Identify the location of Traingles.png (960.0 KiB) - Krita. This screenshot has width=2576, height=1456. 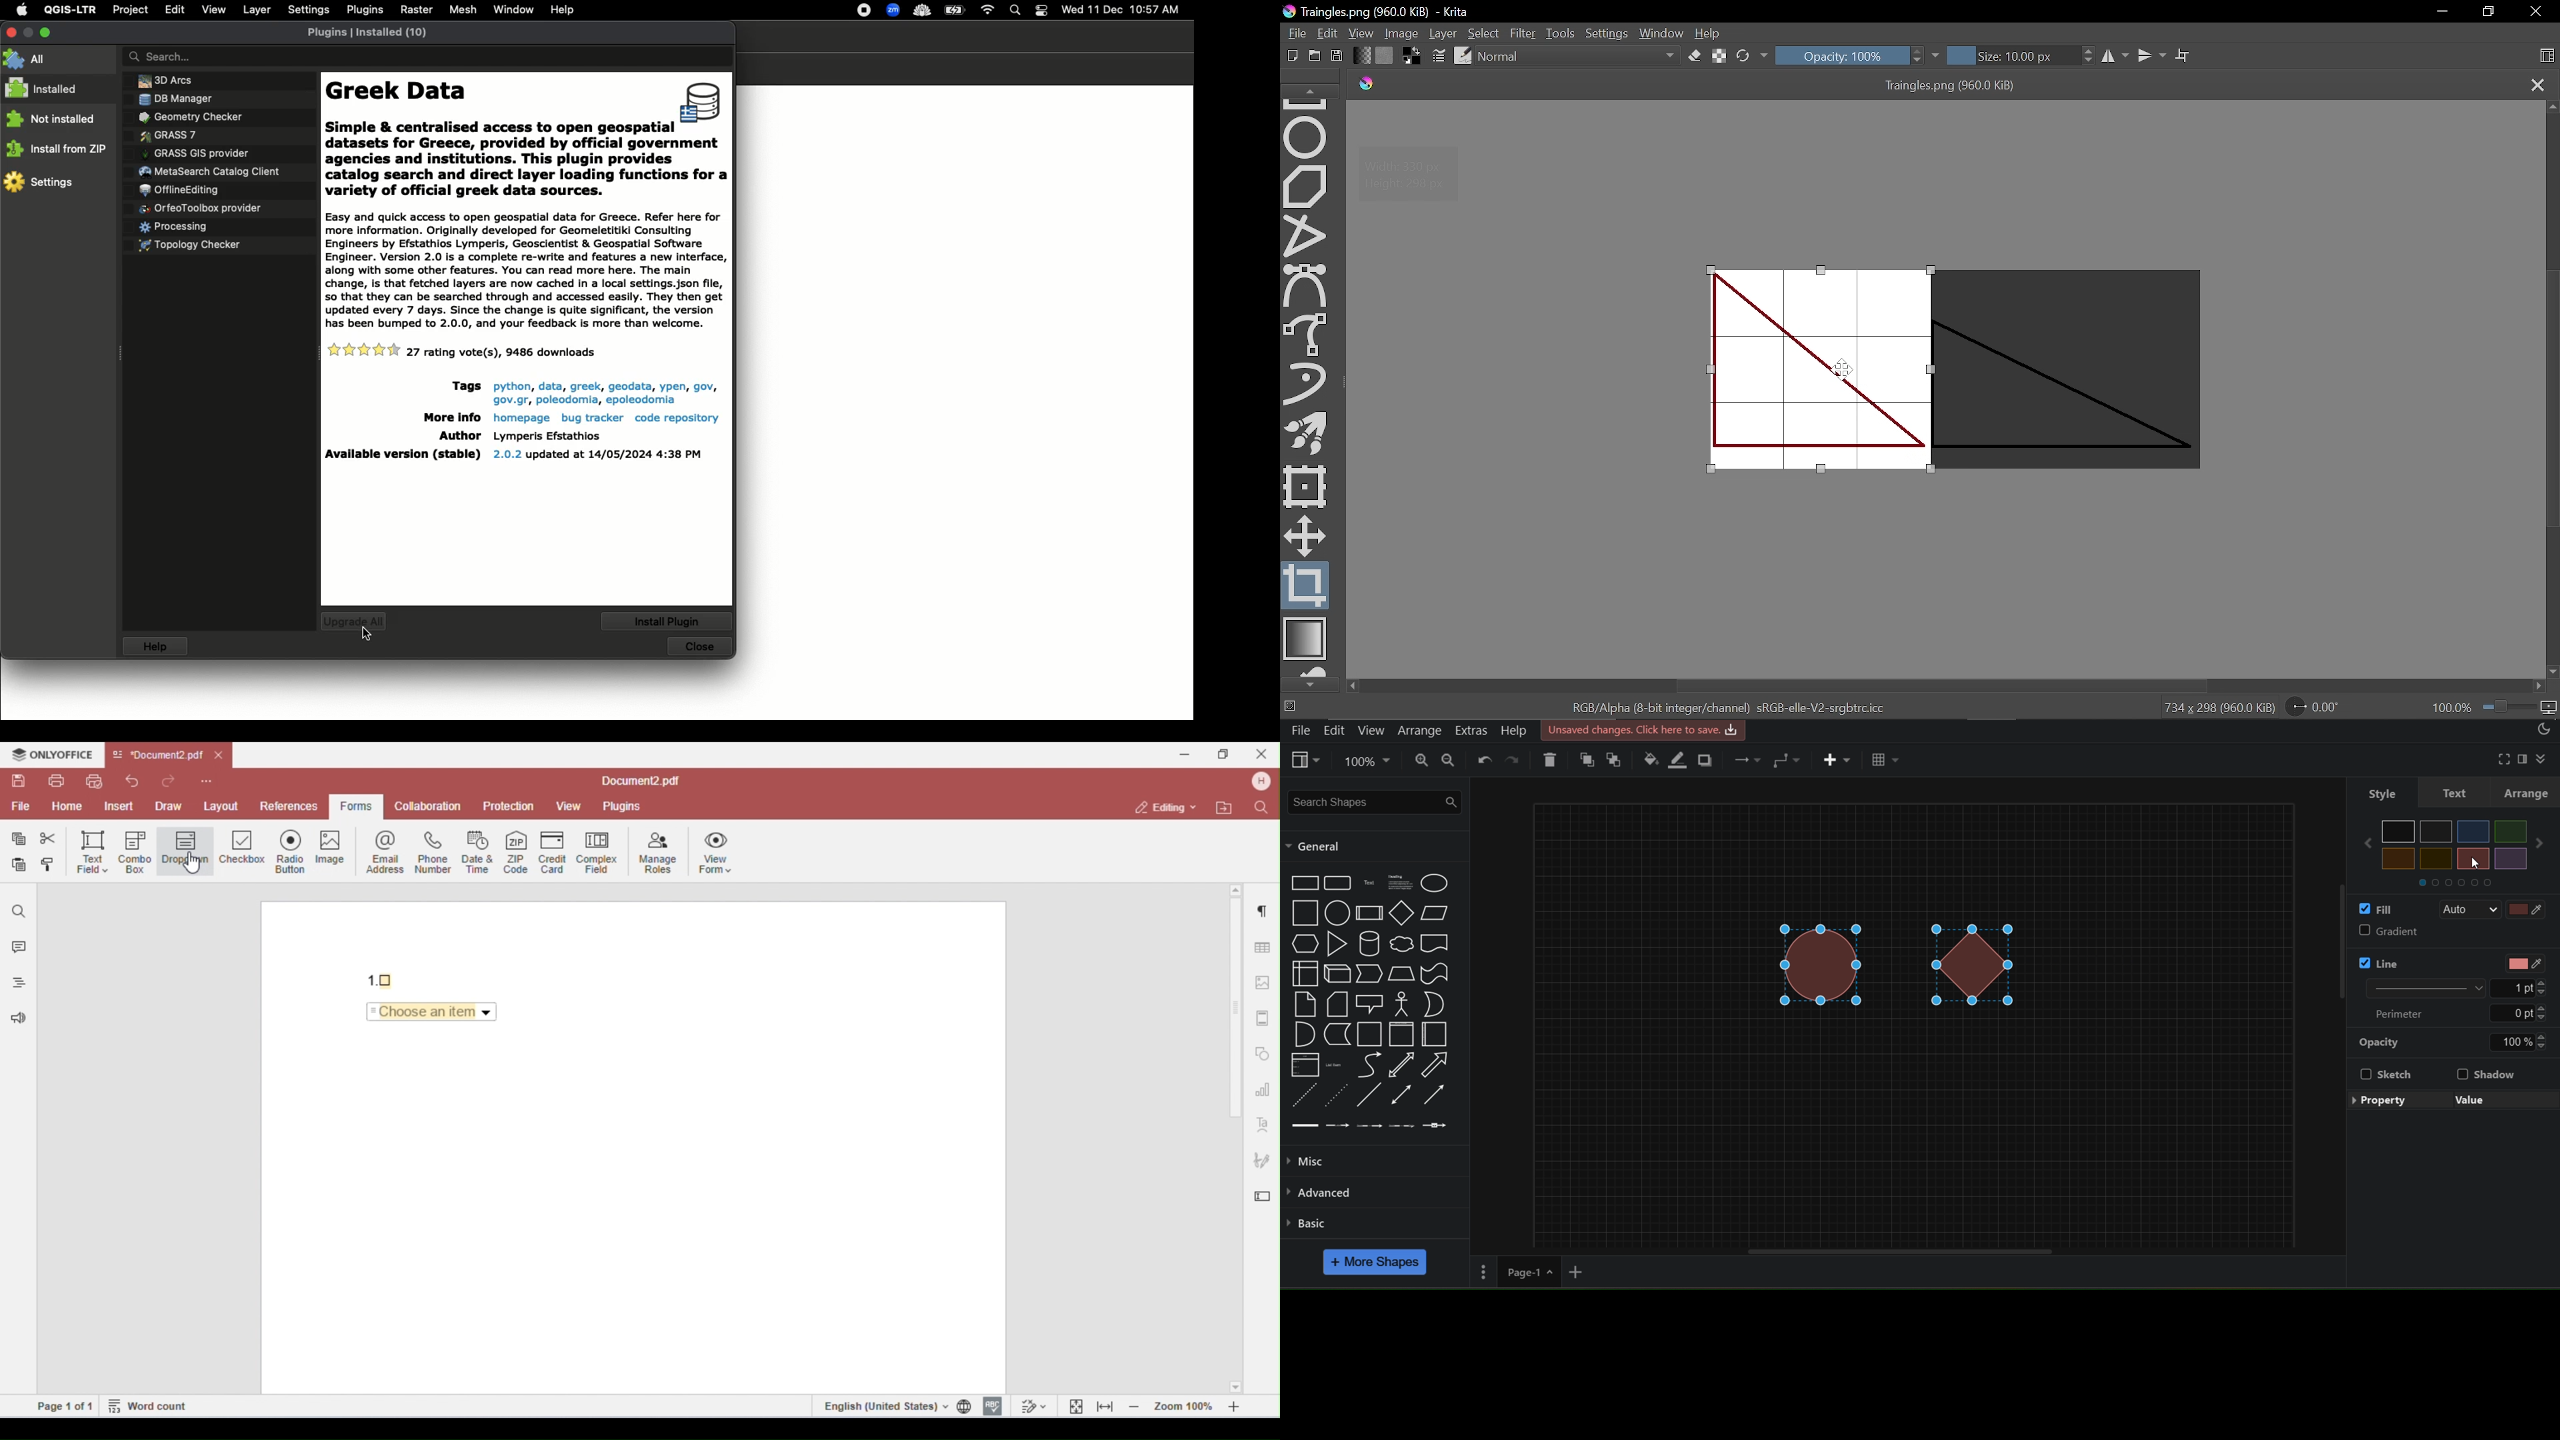
(1379, 13).